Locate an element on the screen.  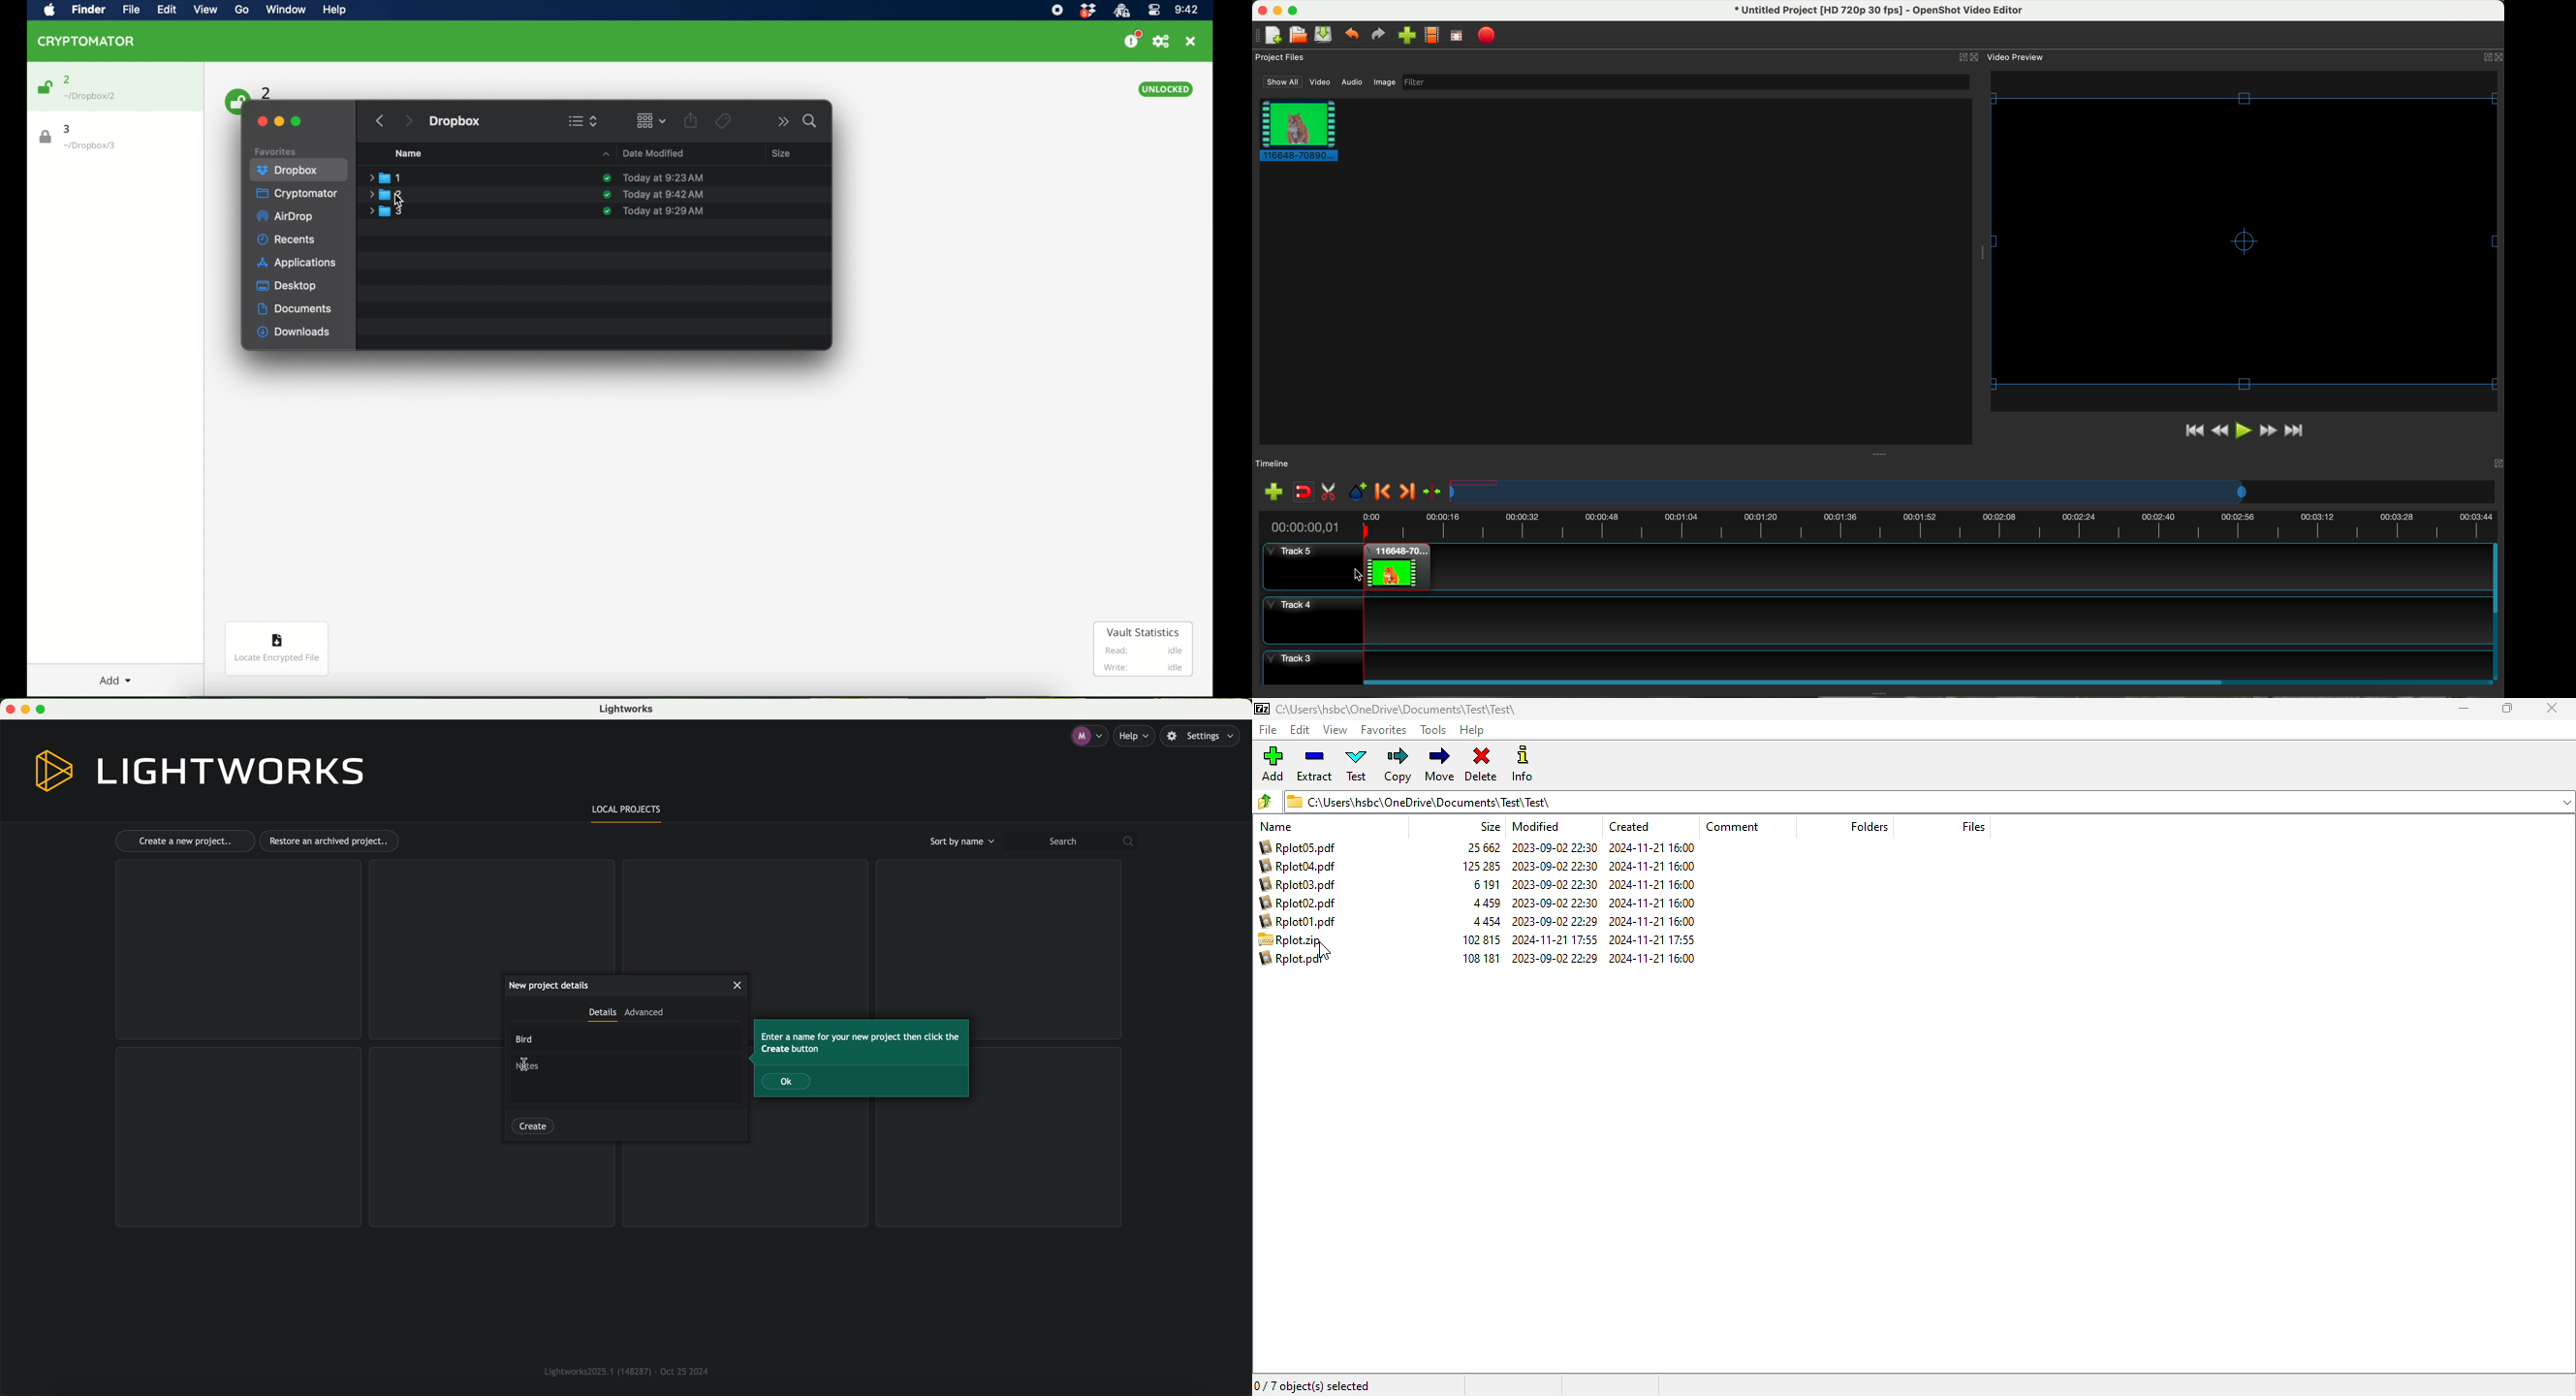
help is located at coordinates (1472, 730).